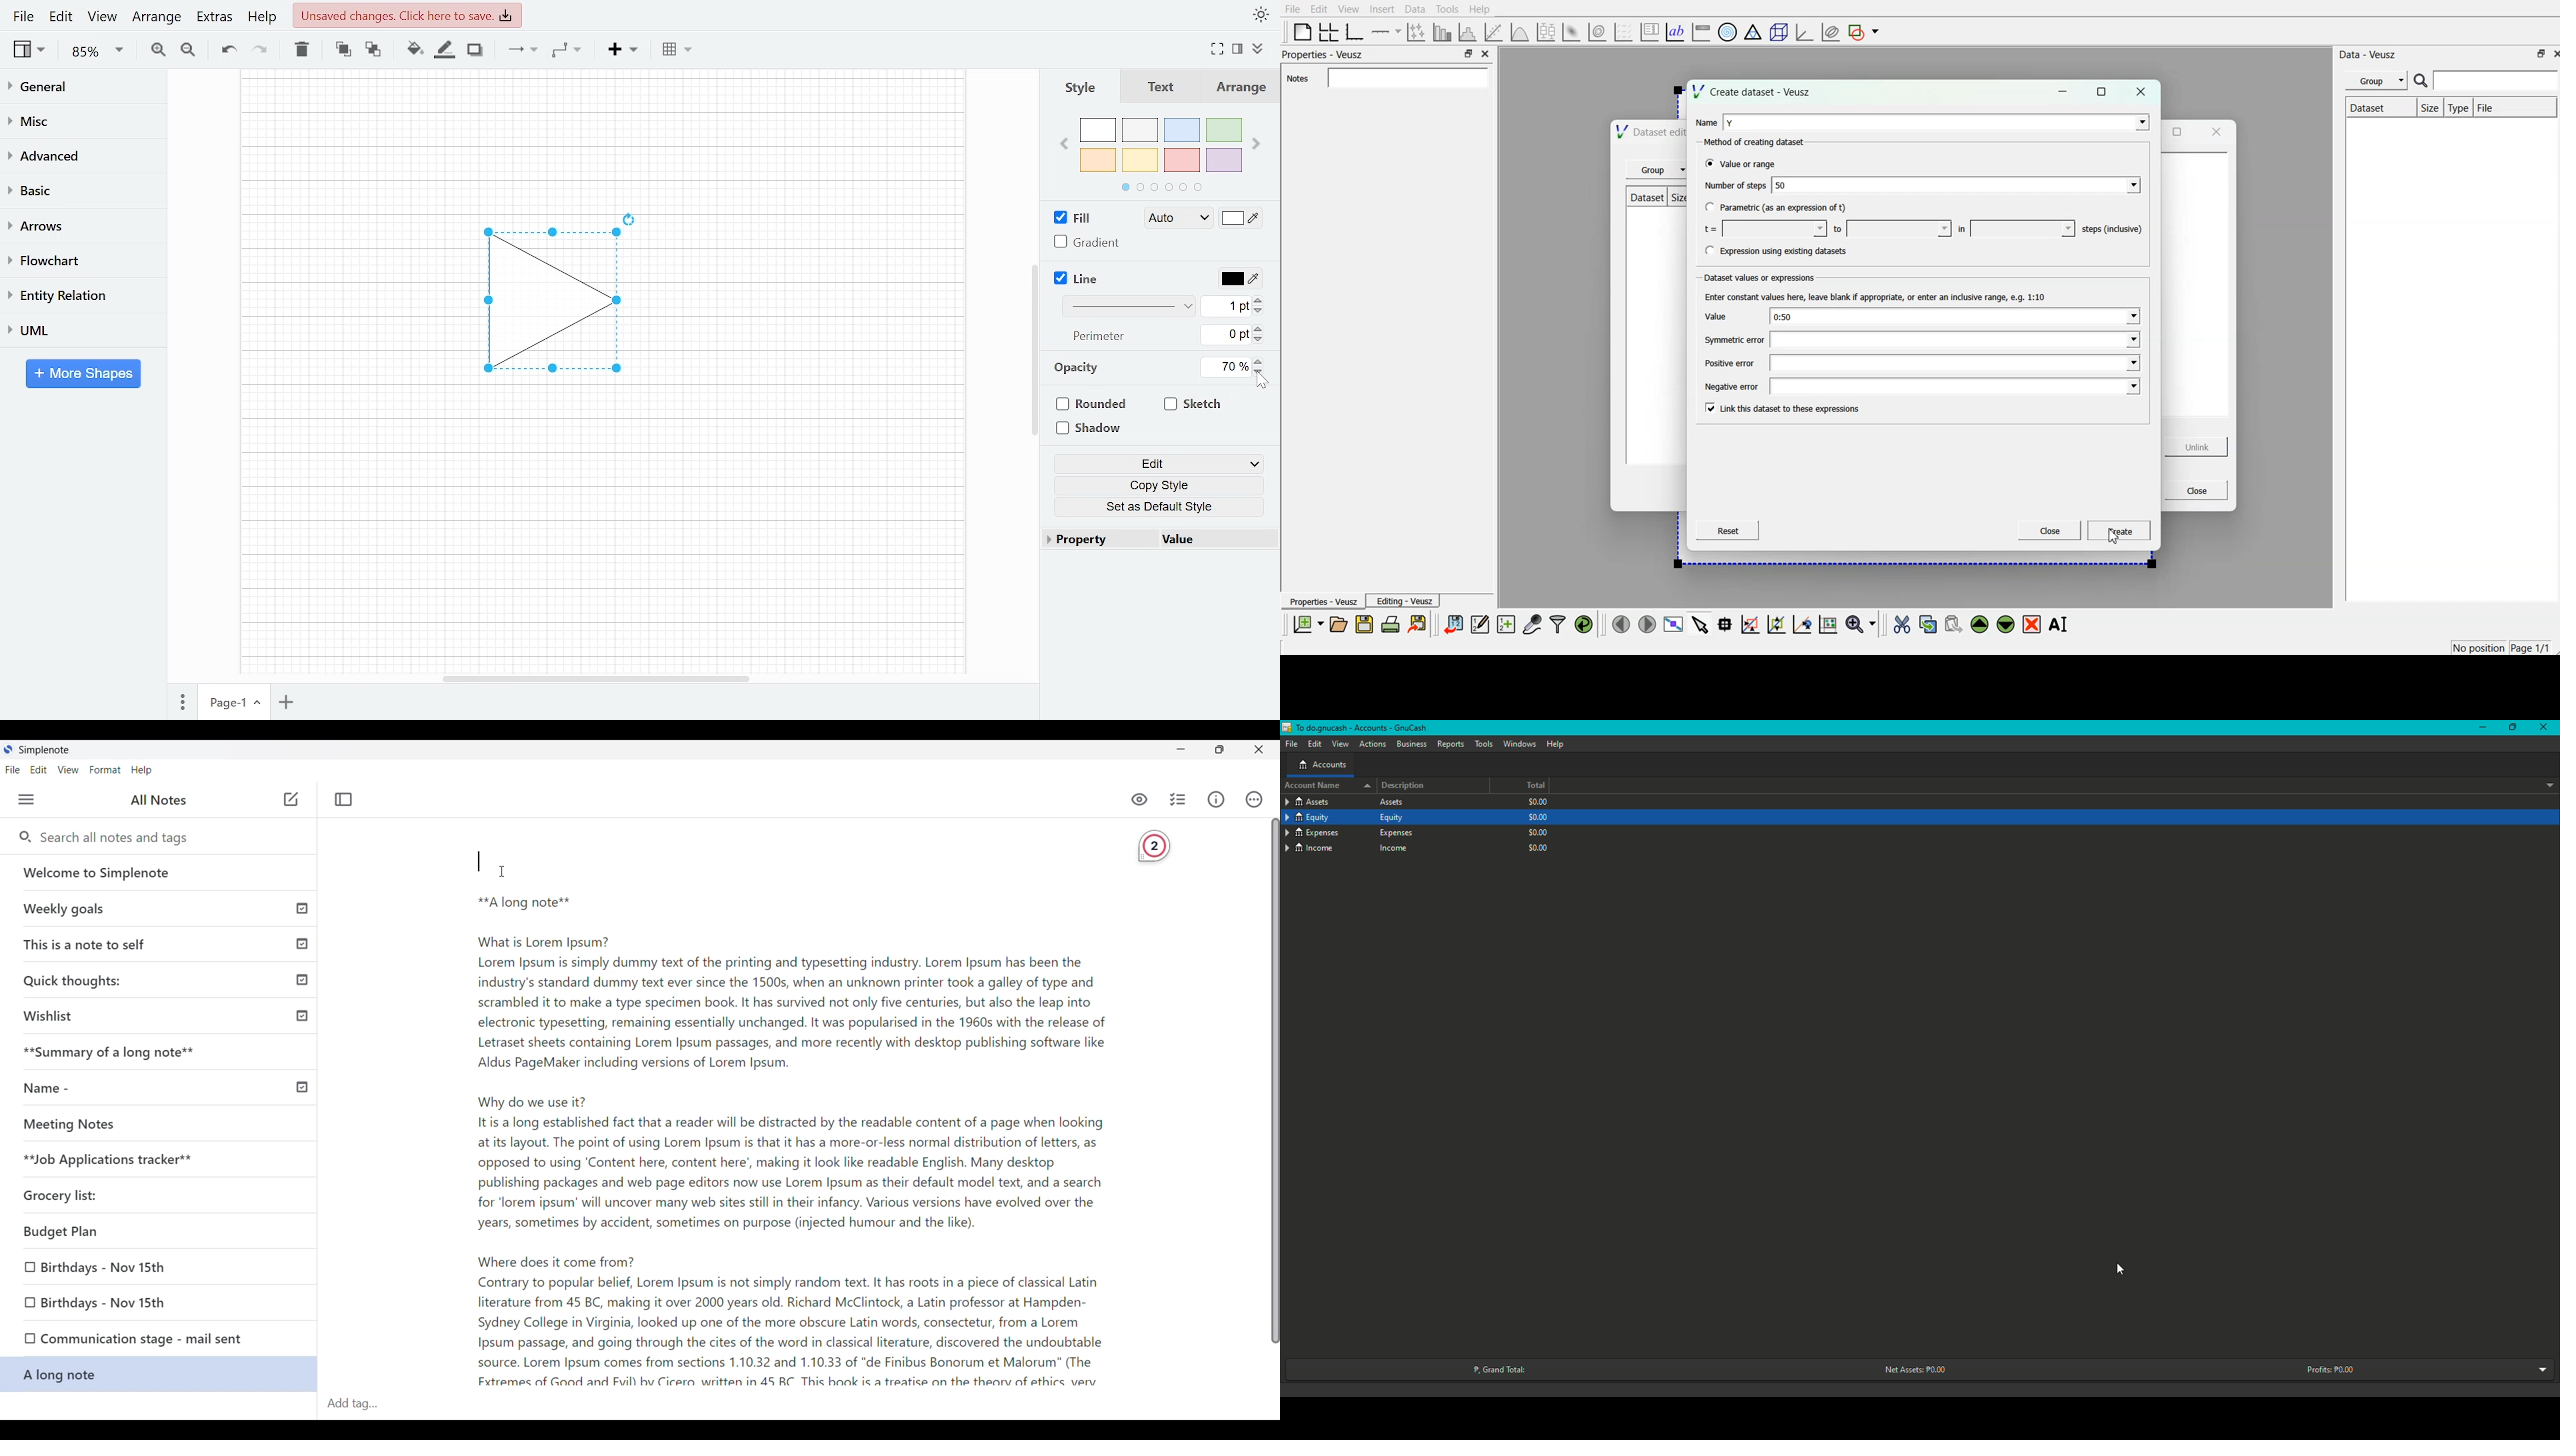  Describe the element at coordinates (181, 704) in the screenshot. I see `Pages` at that location.